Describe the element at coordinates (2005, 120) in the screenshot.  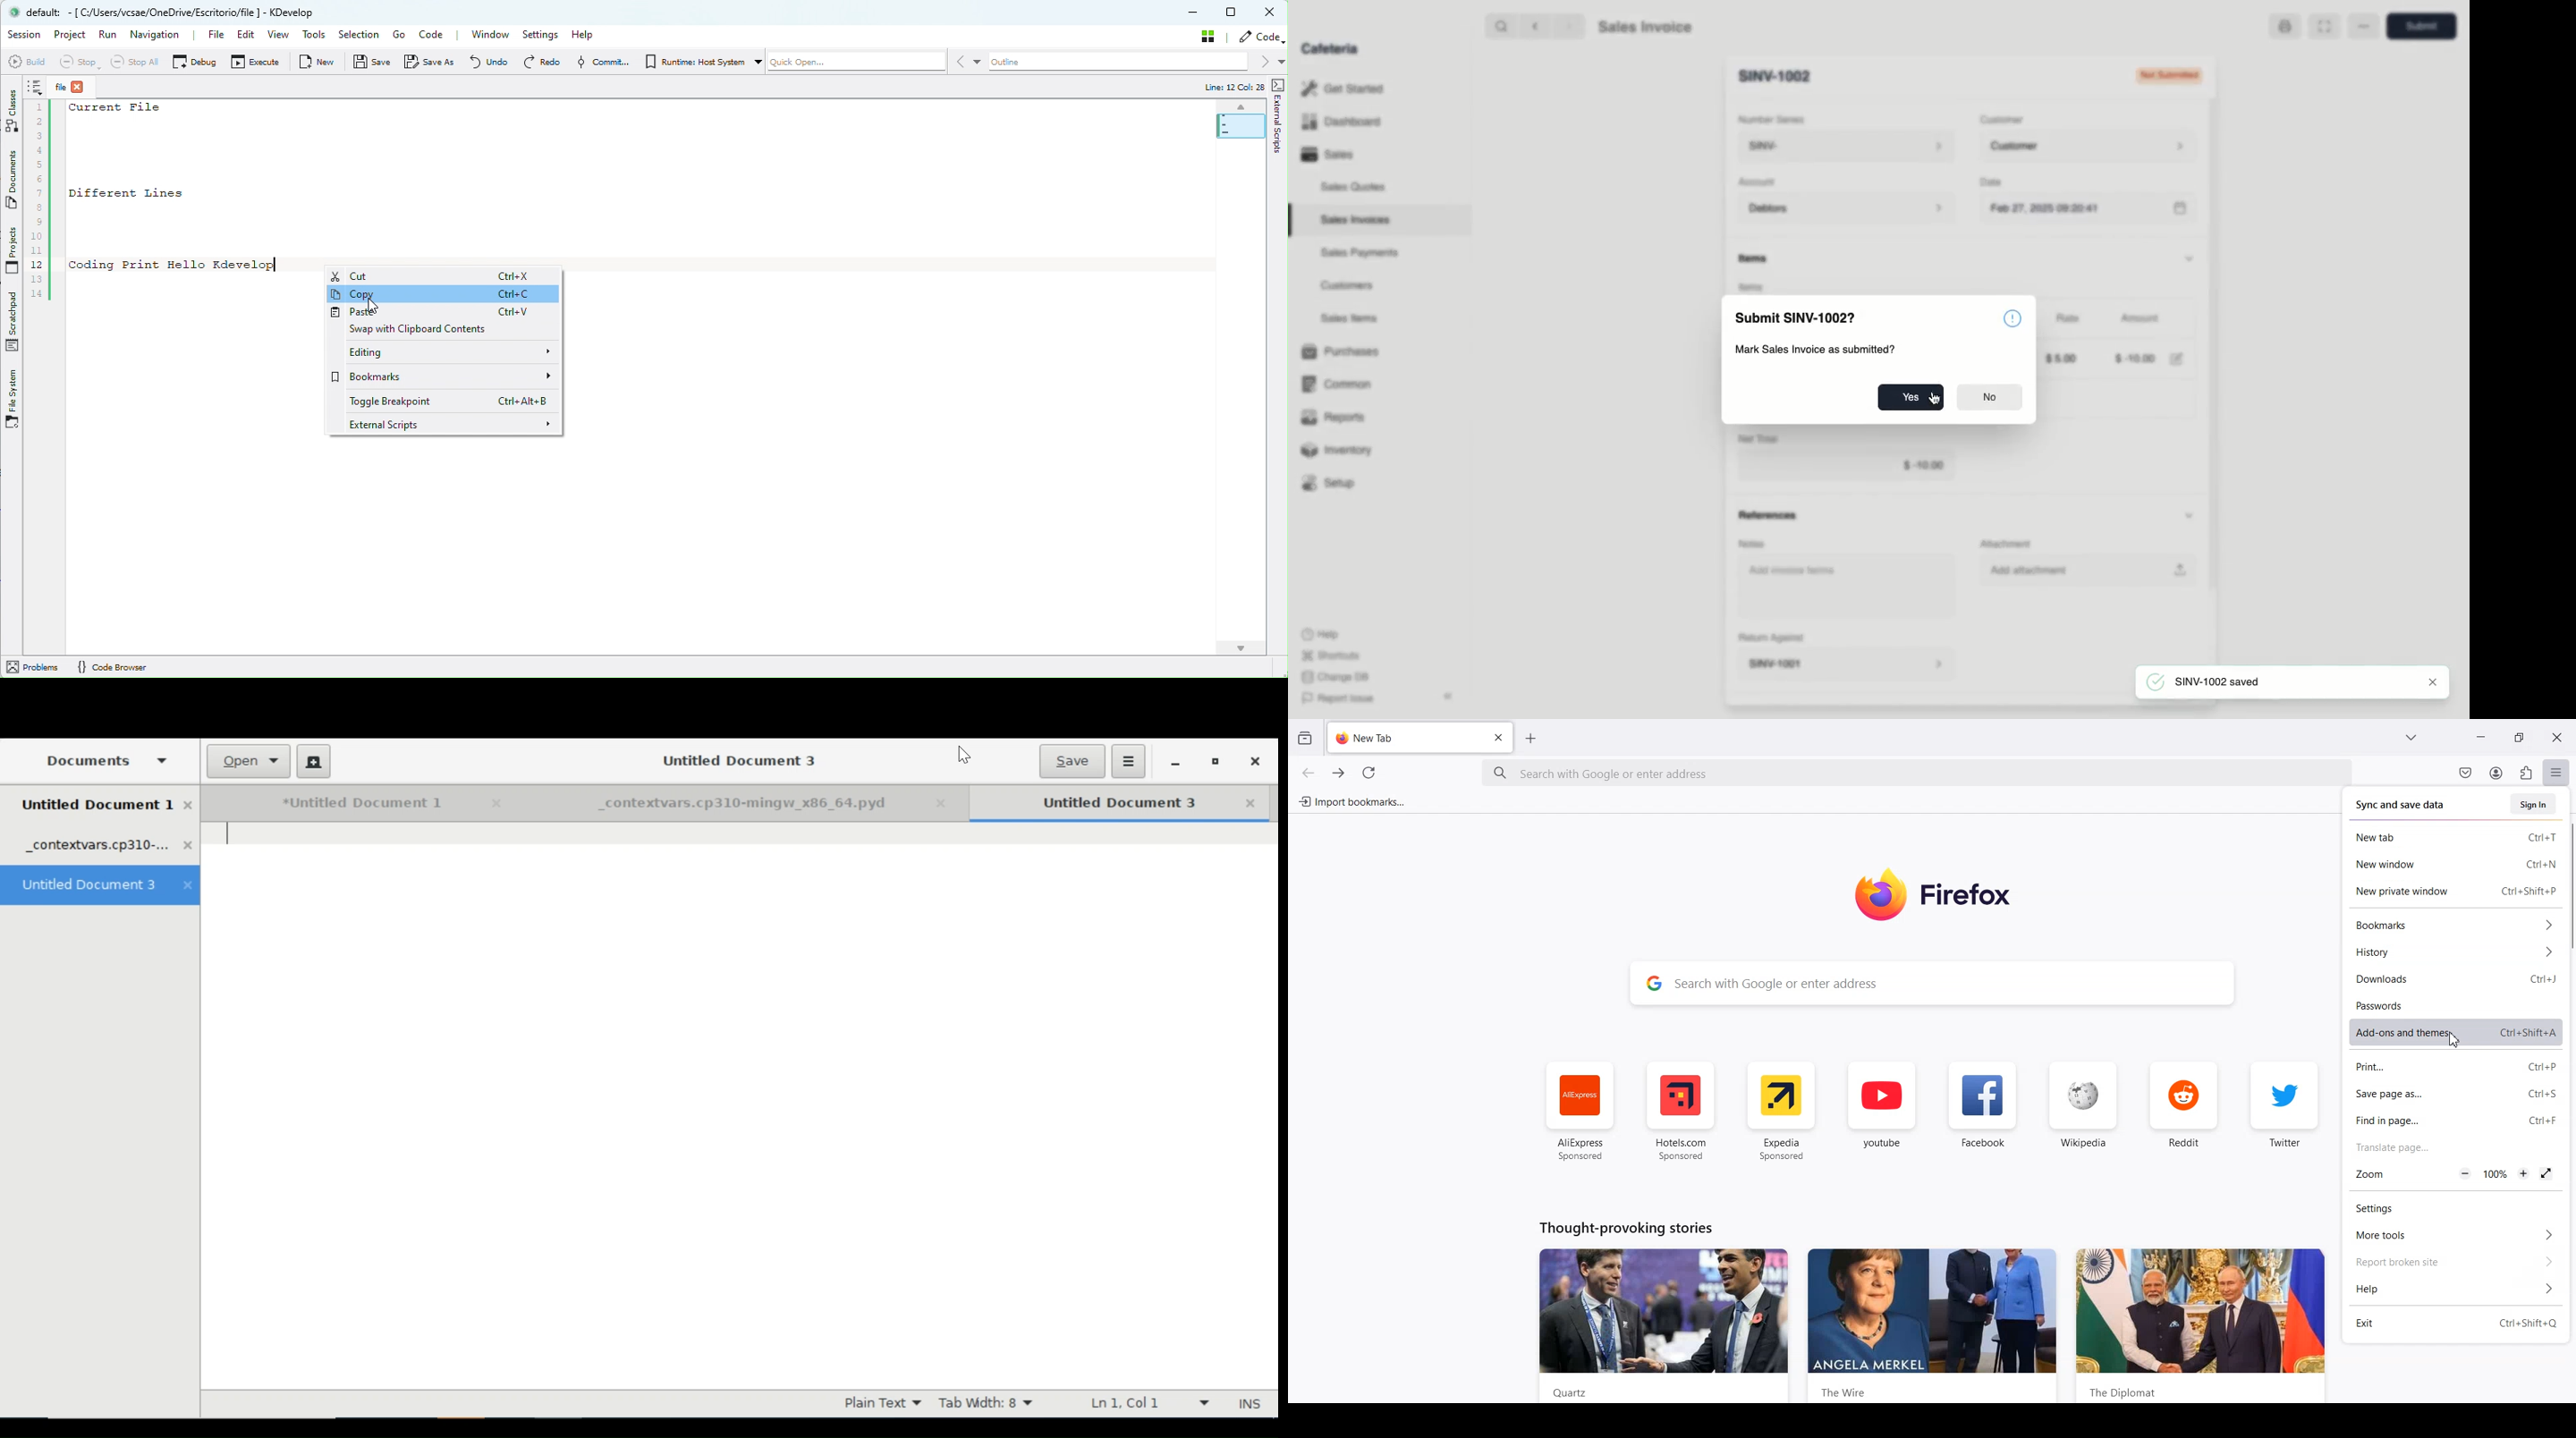
I see `‘Customer` at that location.